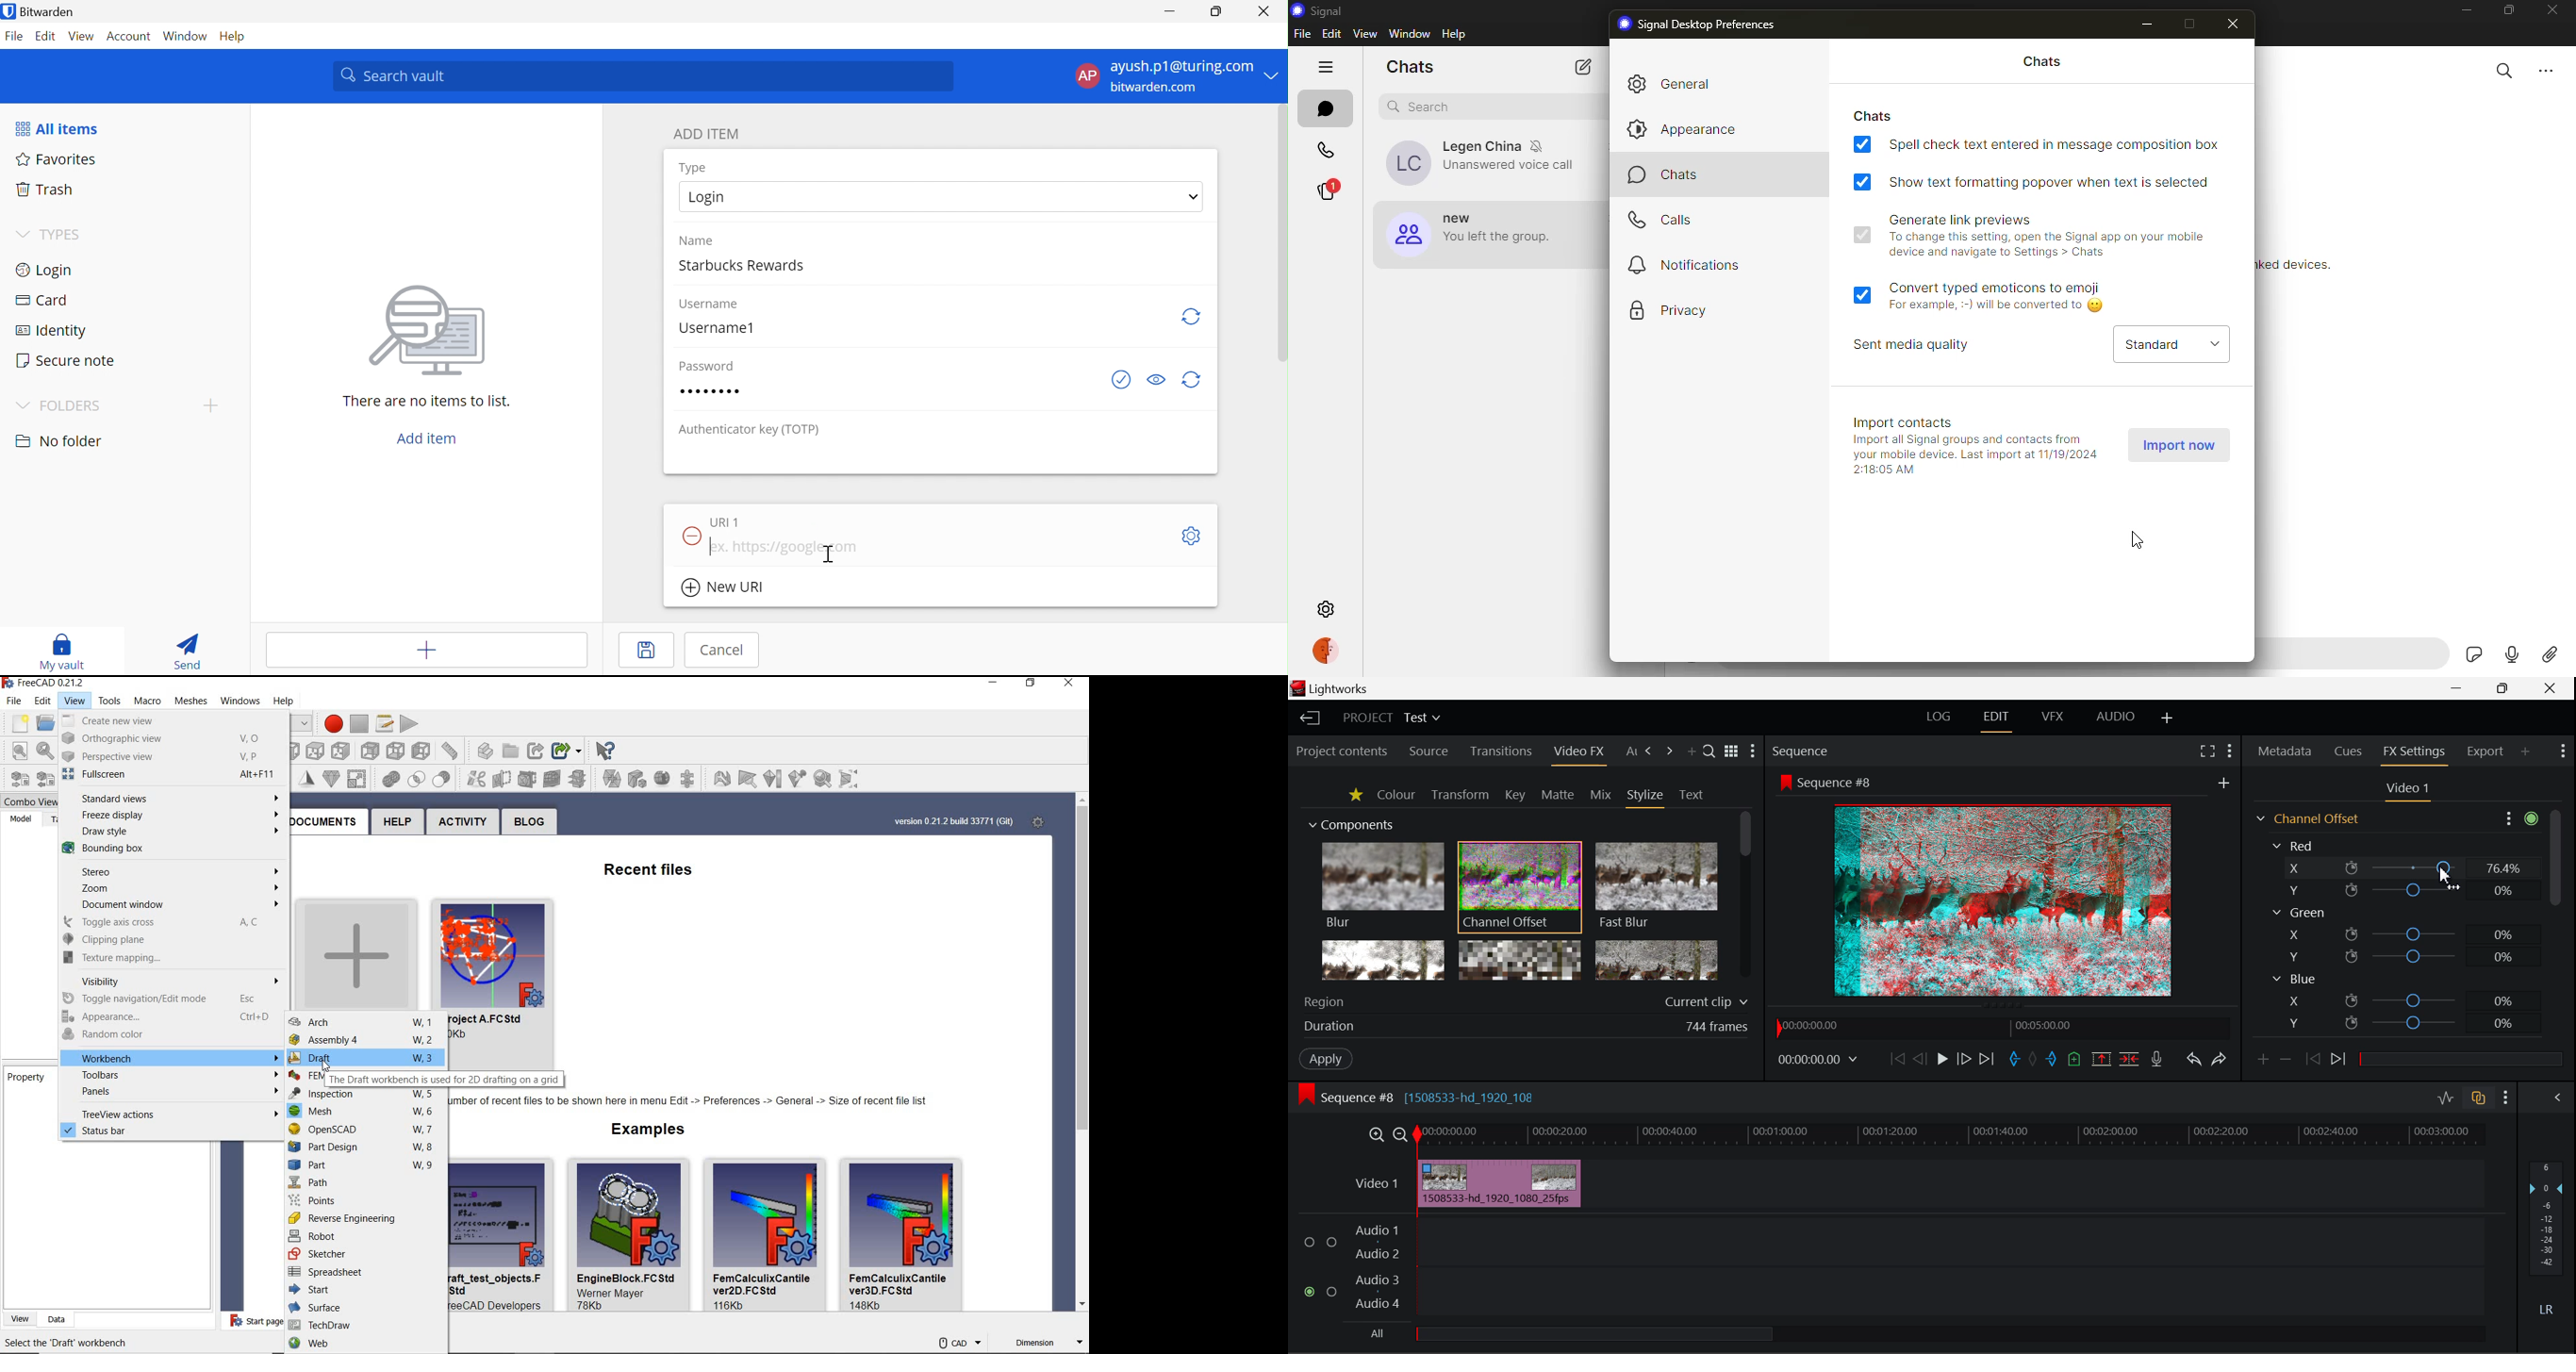 The image size is (2576, 1372). What do you see at coordinates (2525, 752) in the screenshot?
I see `Add Panel` at bounding box center [2525, 752].